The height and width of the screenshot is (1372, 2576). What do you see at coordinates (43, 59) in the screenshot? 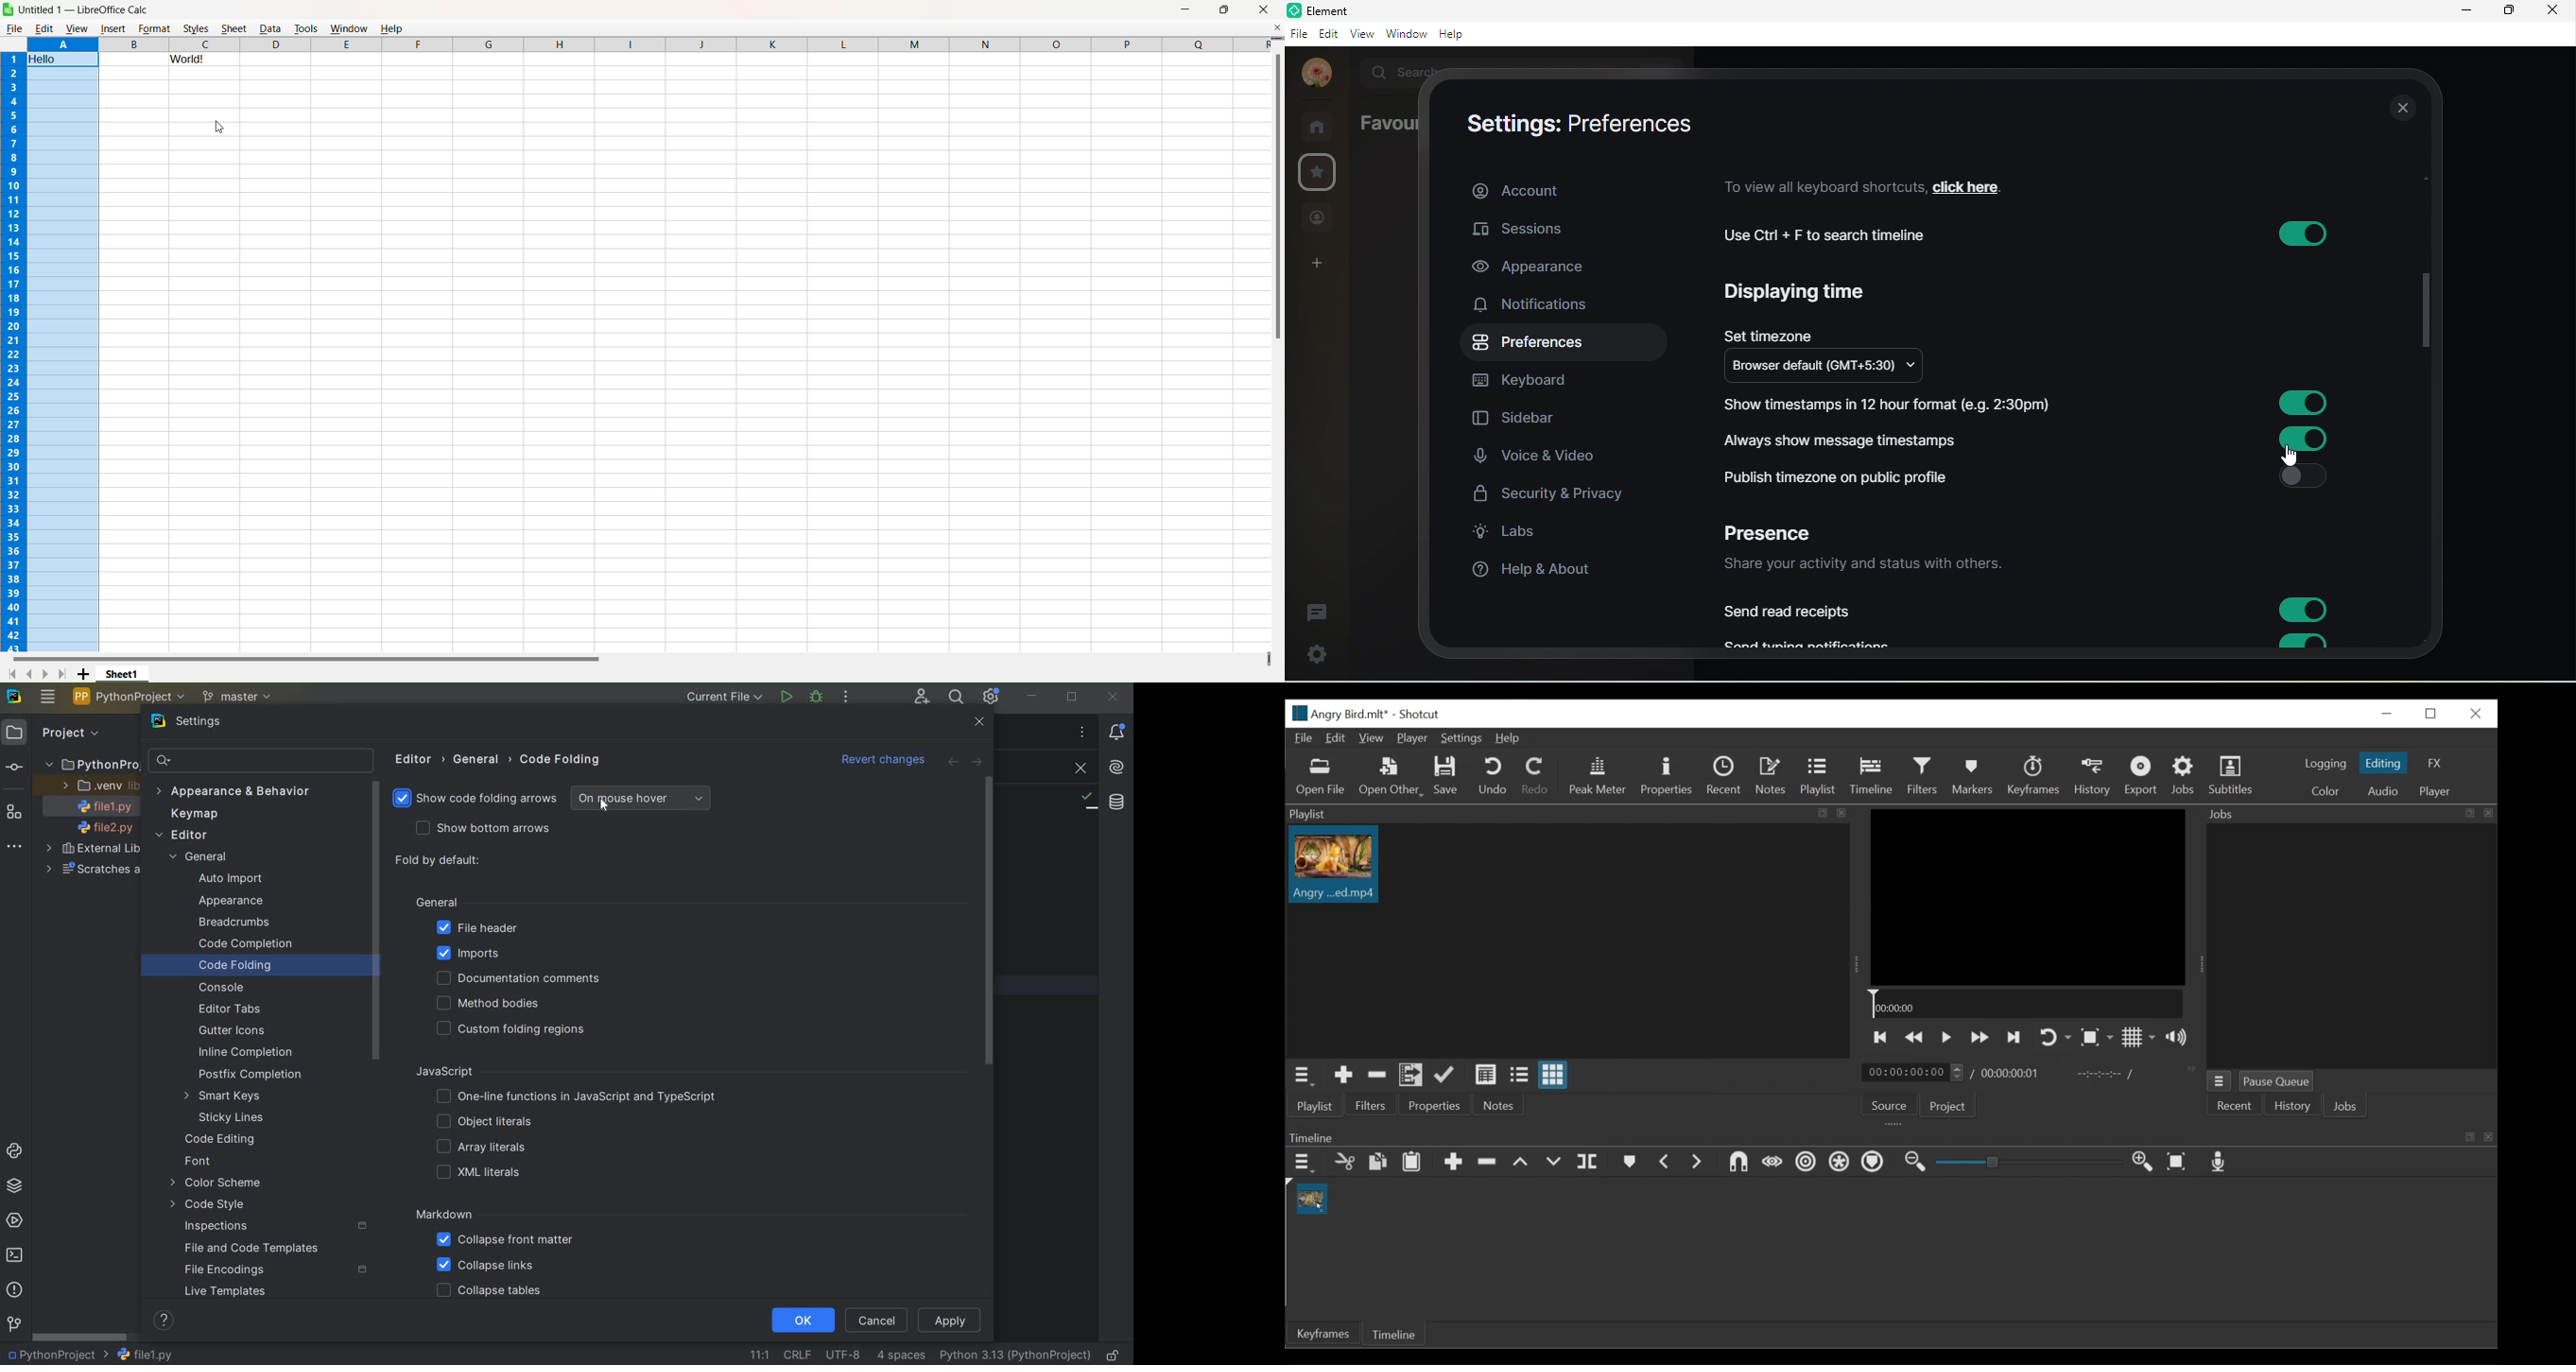
I see `Hello` at bounding box center [43, 59].